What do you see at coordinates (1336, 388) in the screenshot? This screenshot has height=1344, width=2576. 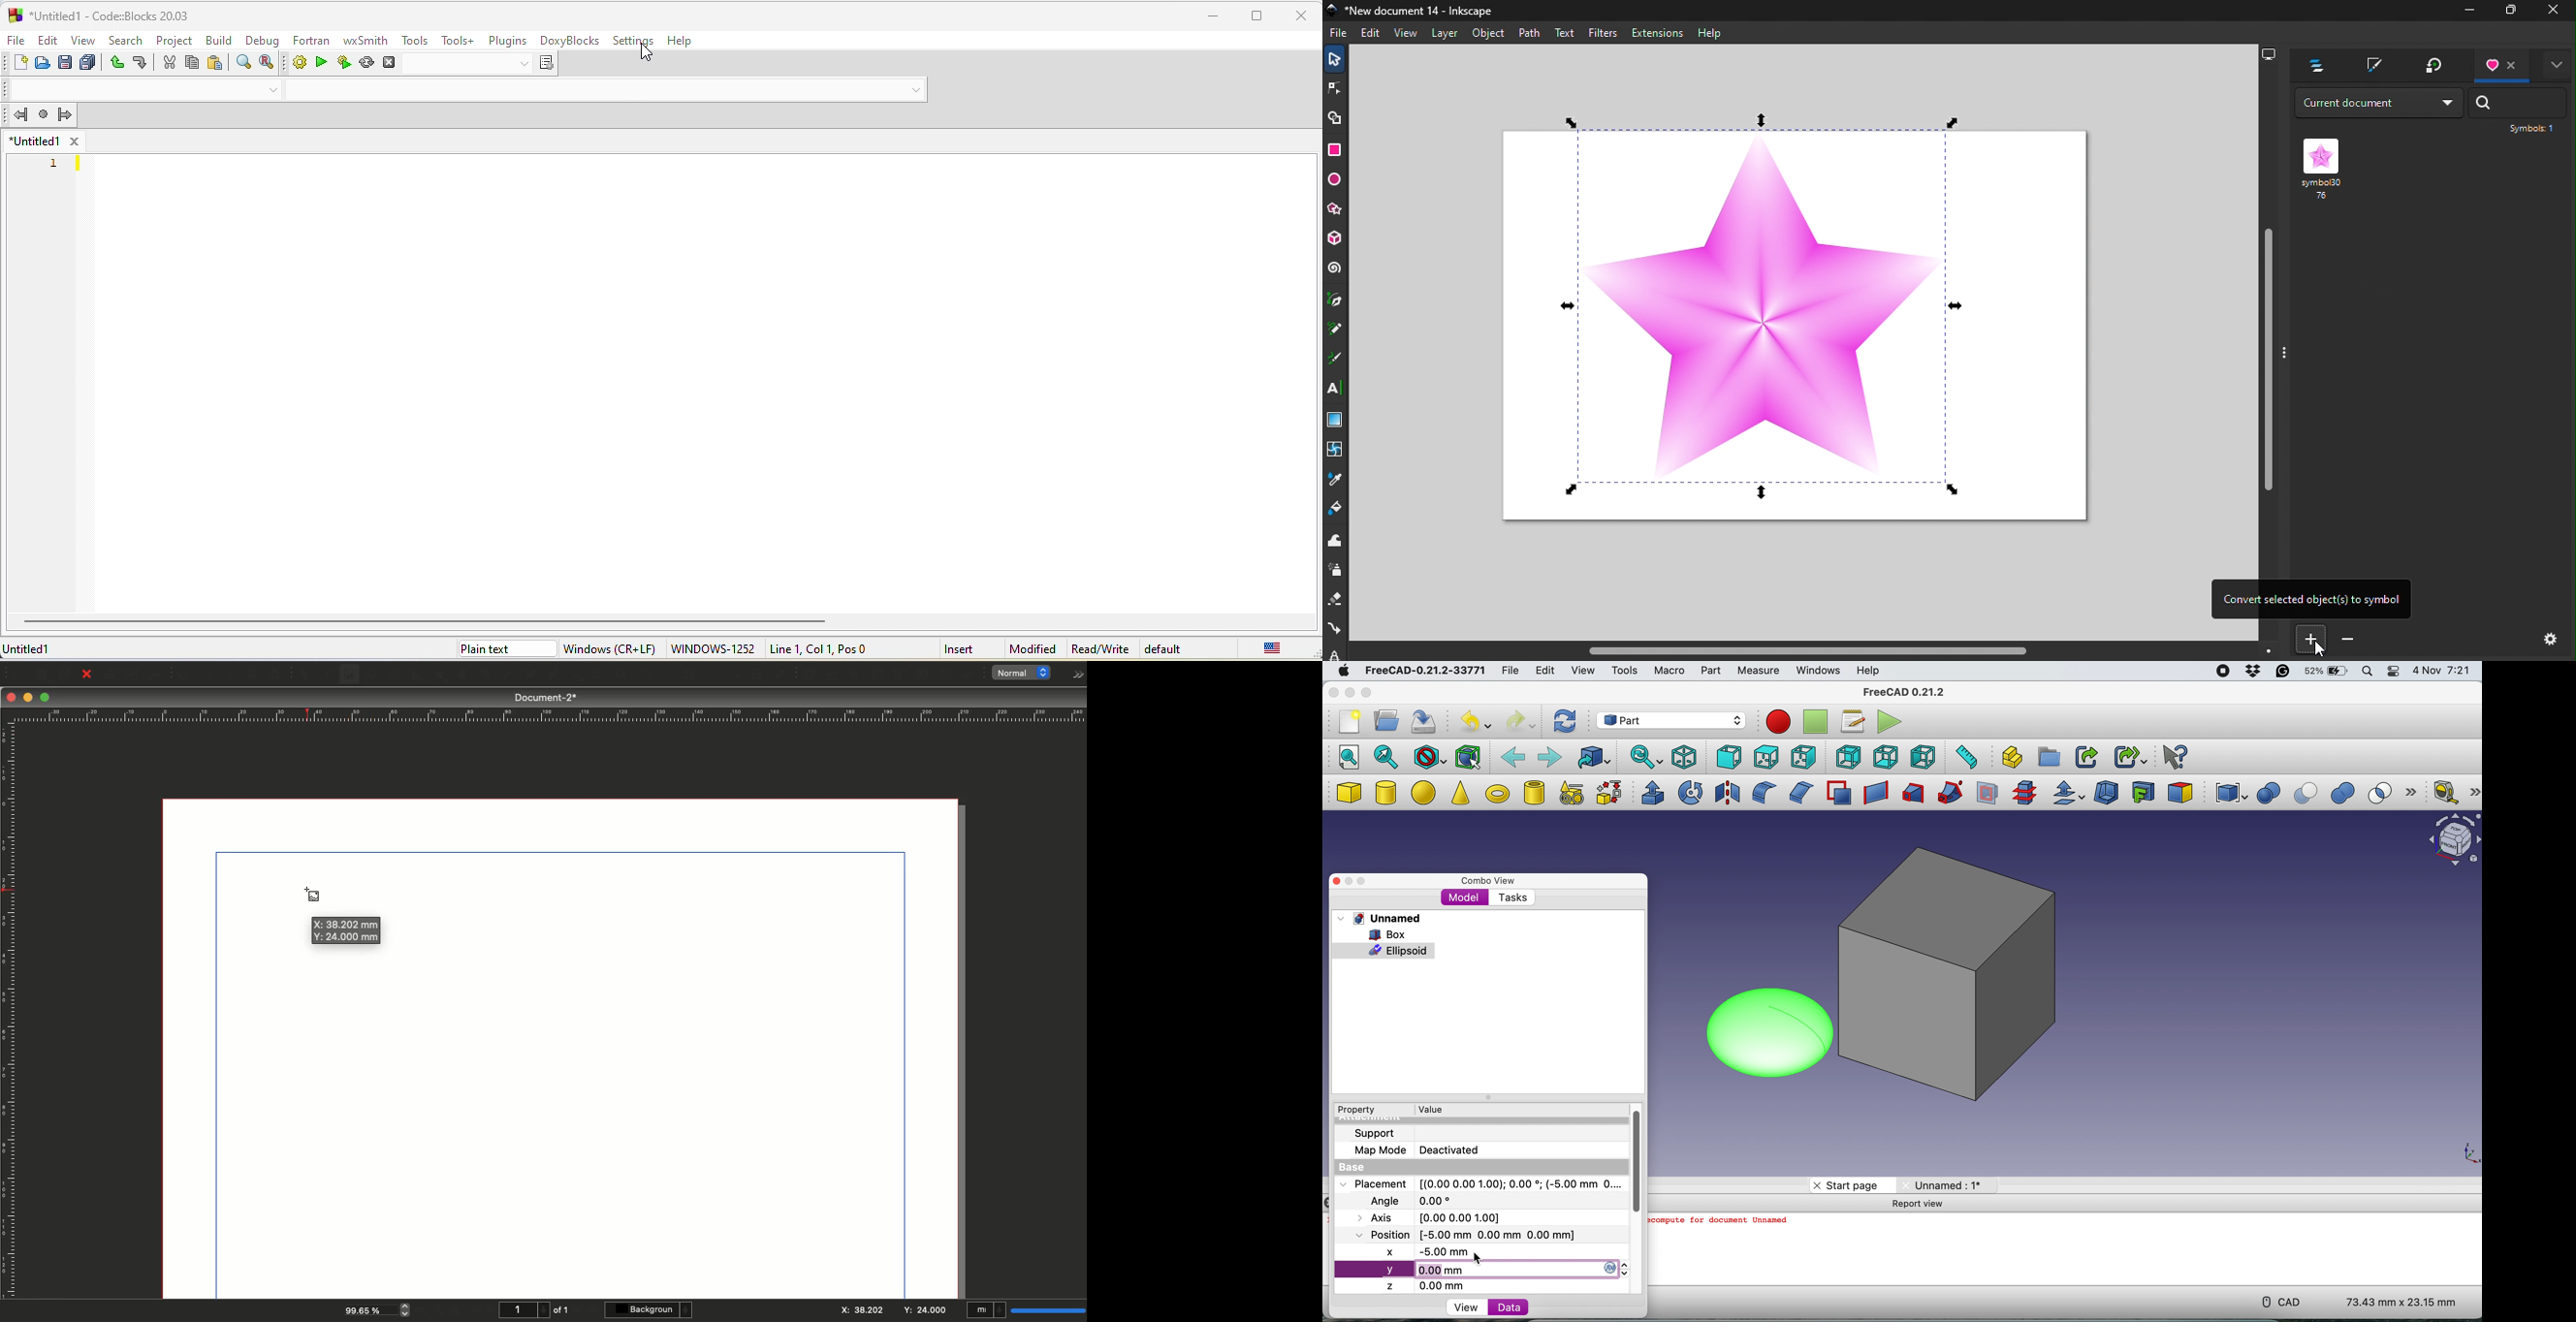 I see `Text tool` at bounding box center [1336, 388].